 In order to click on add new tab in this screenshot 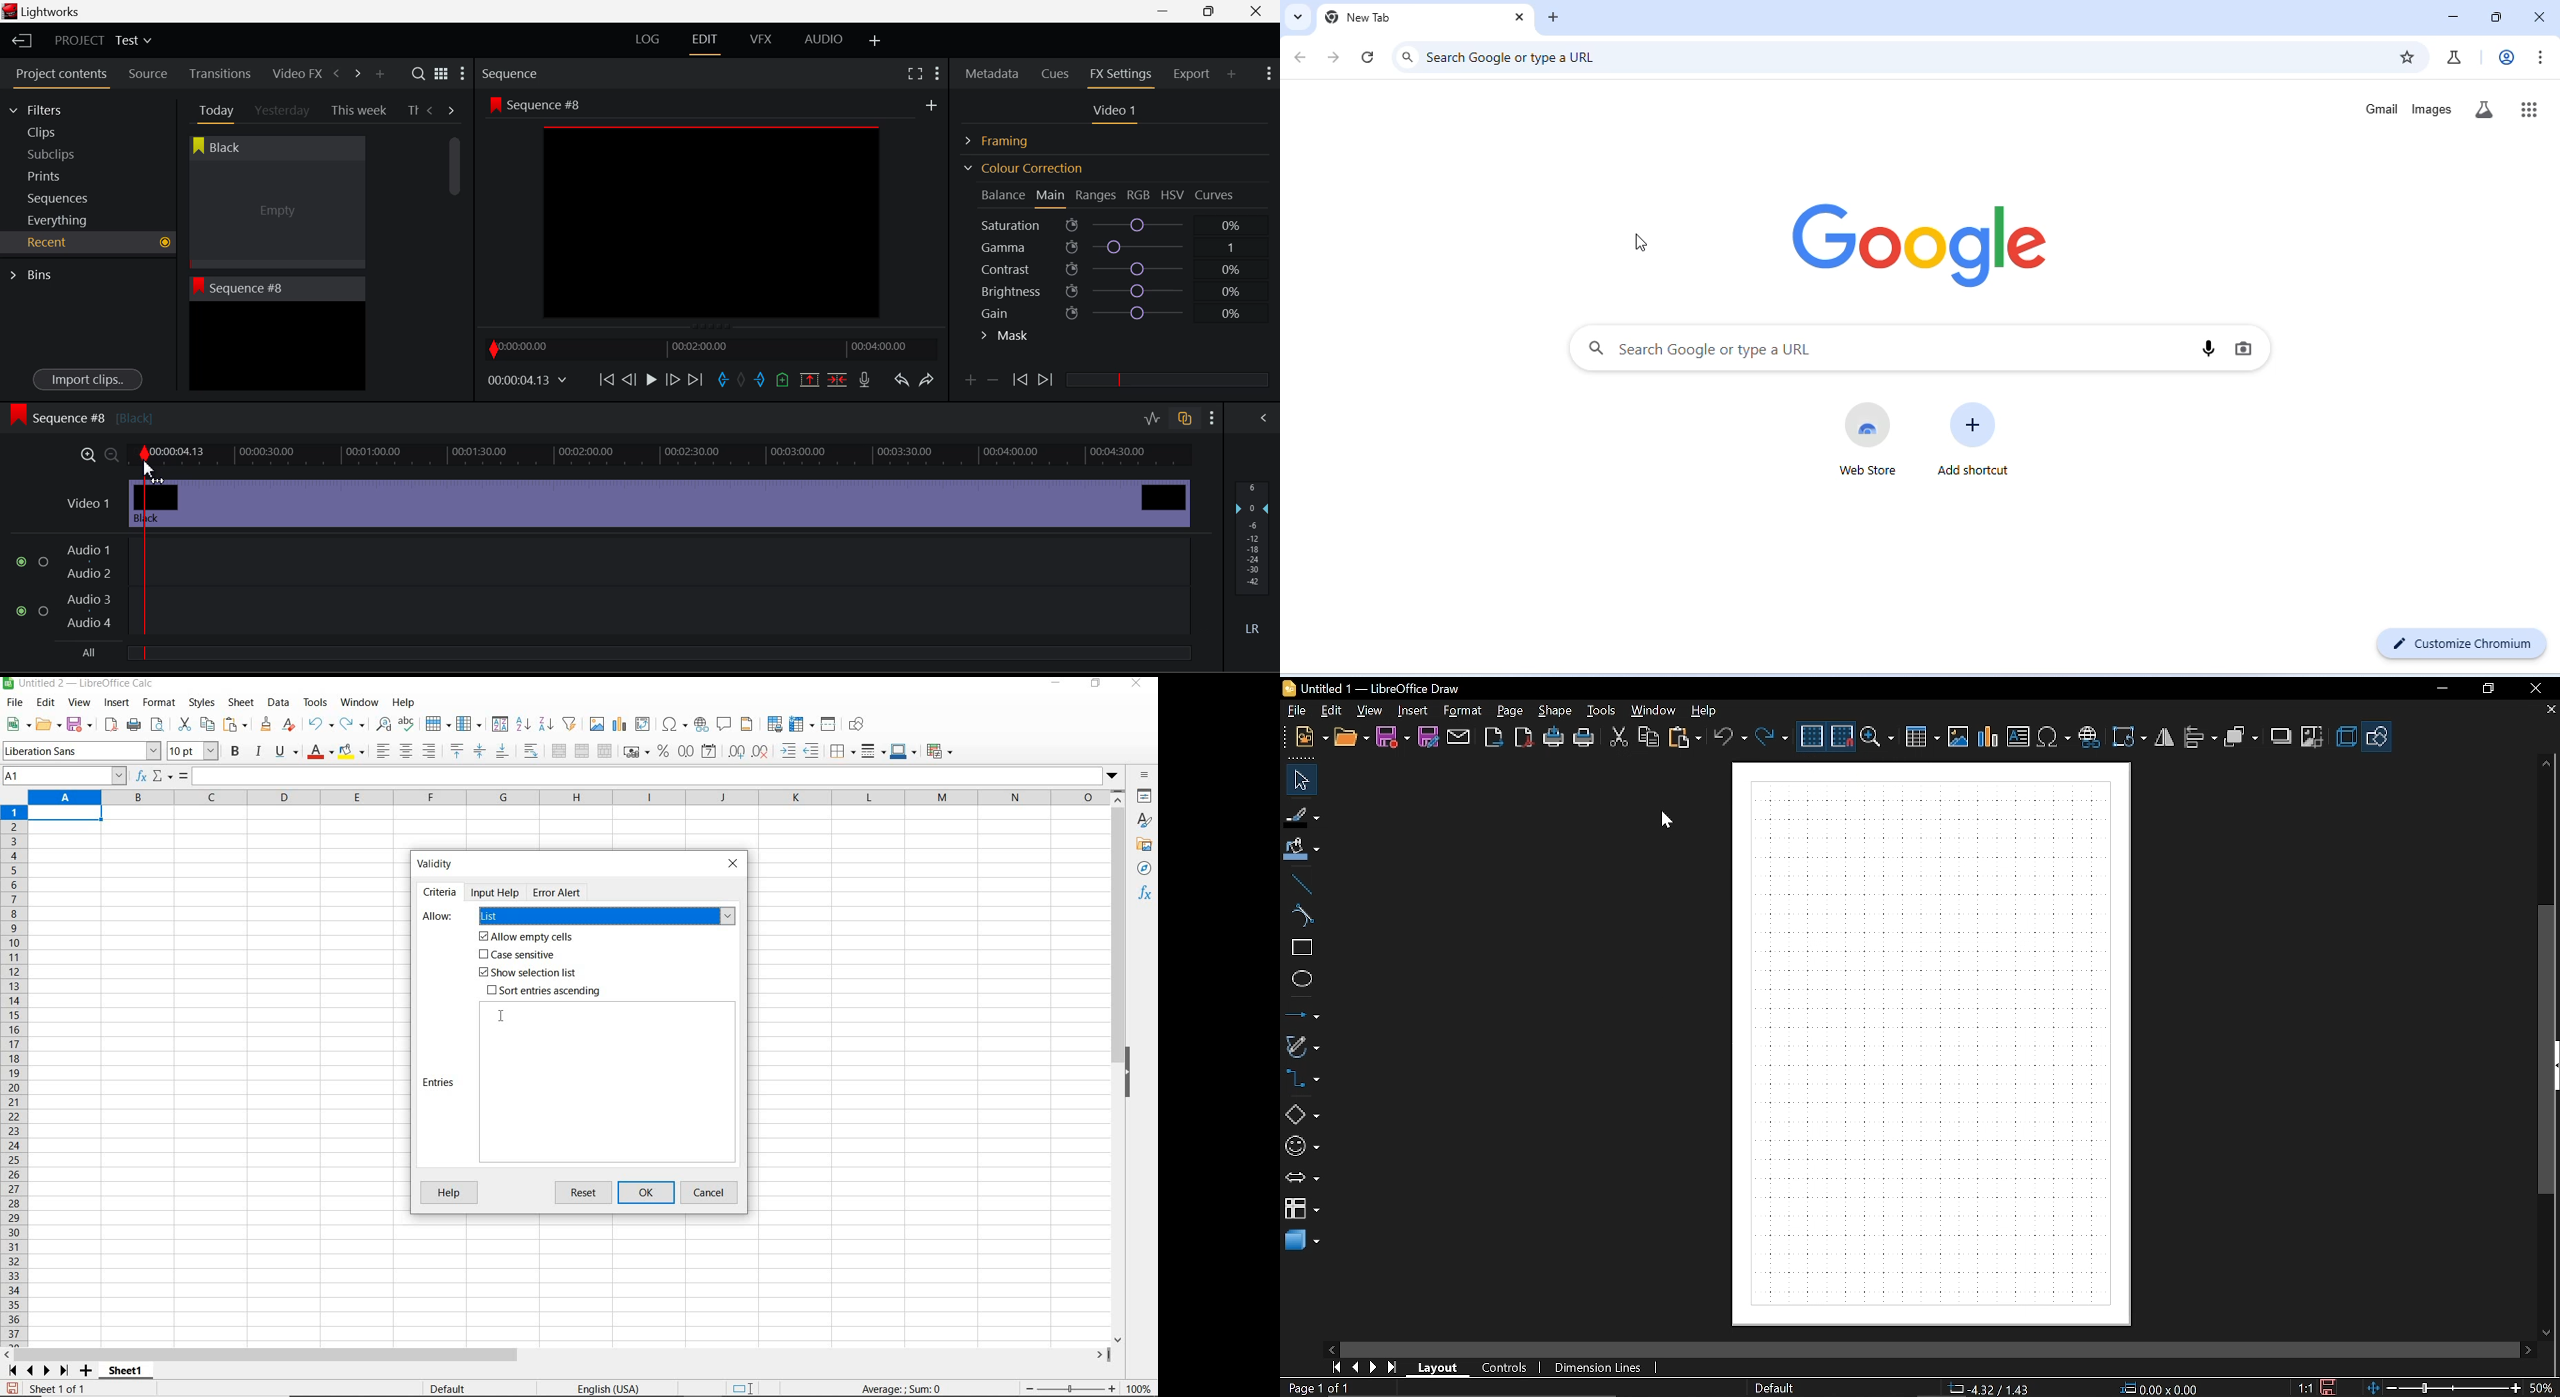, I will do `click(1556, 17)`.